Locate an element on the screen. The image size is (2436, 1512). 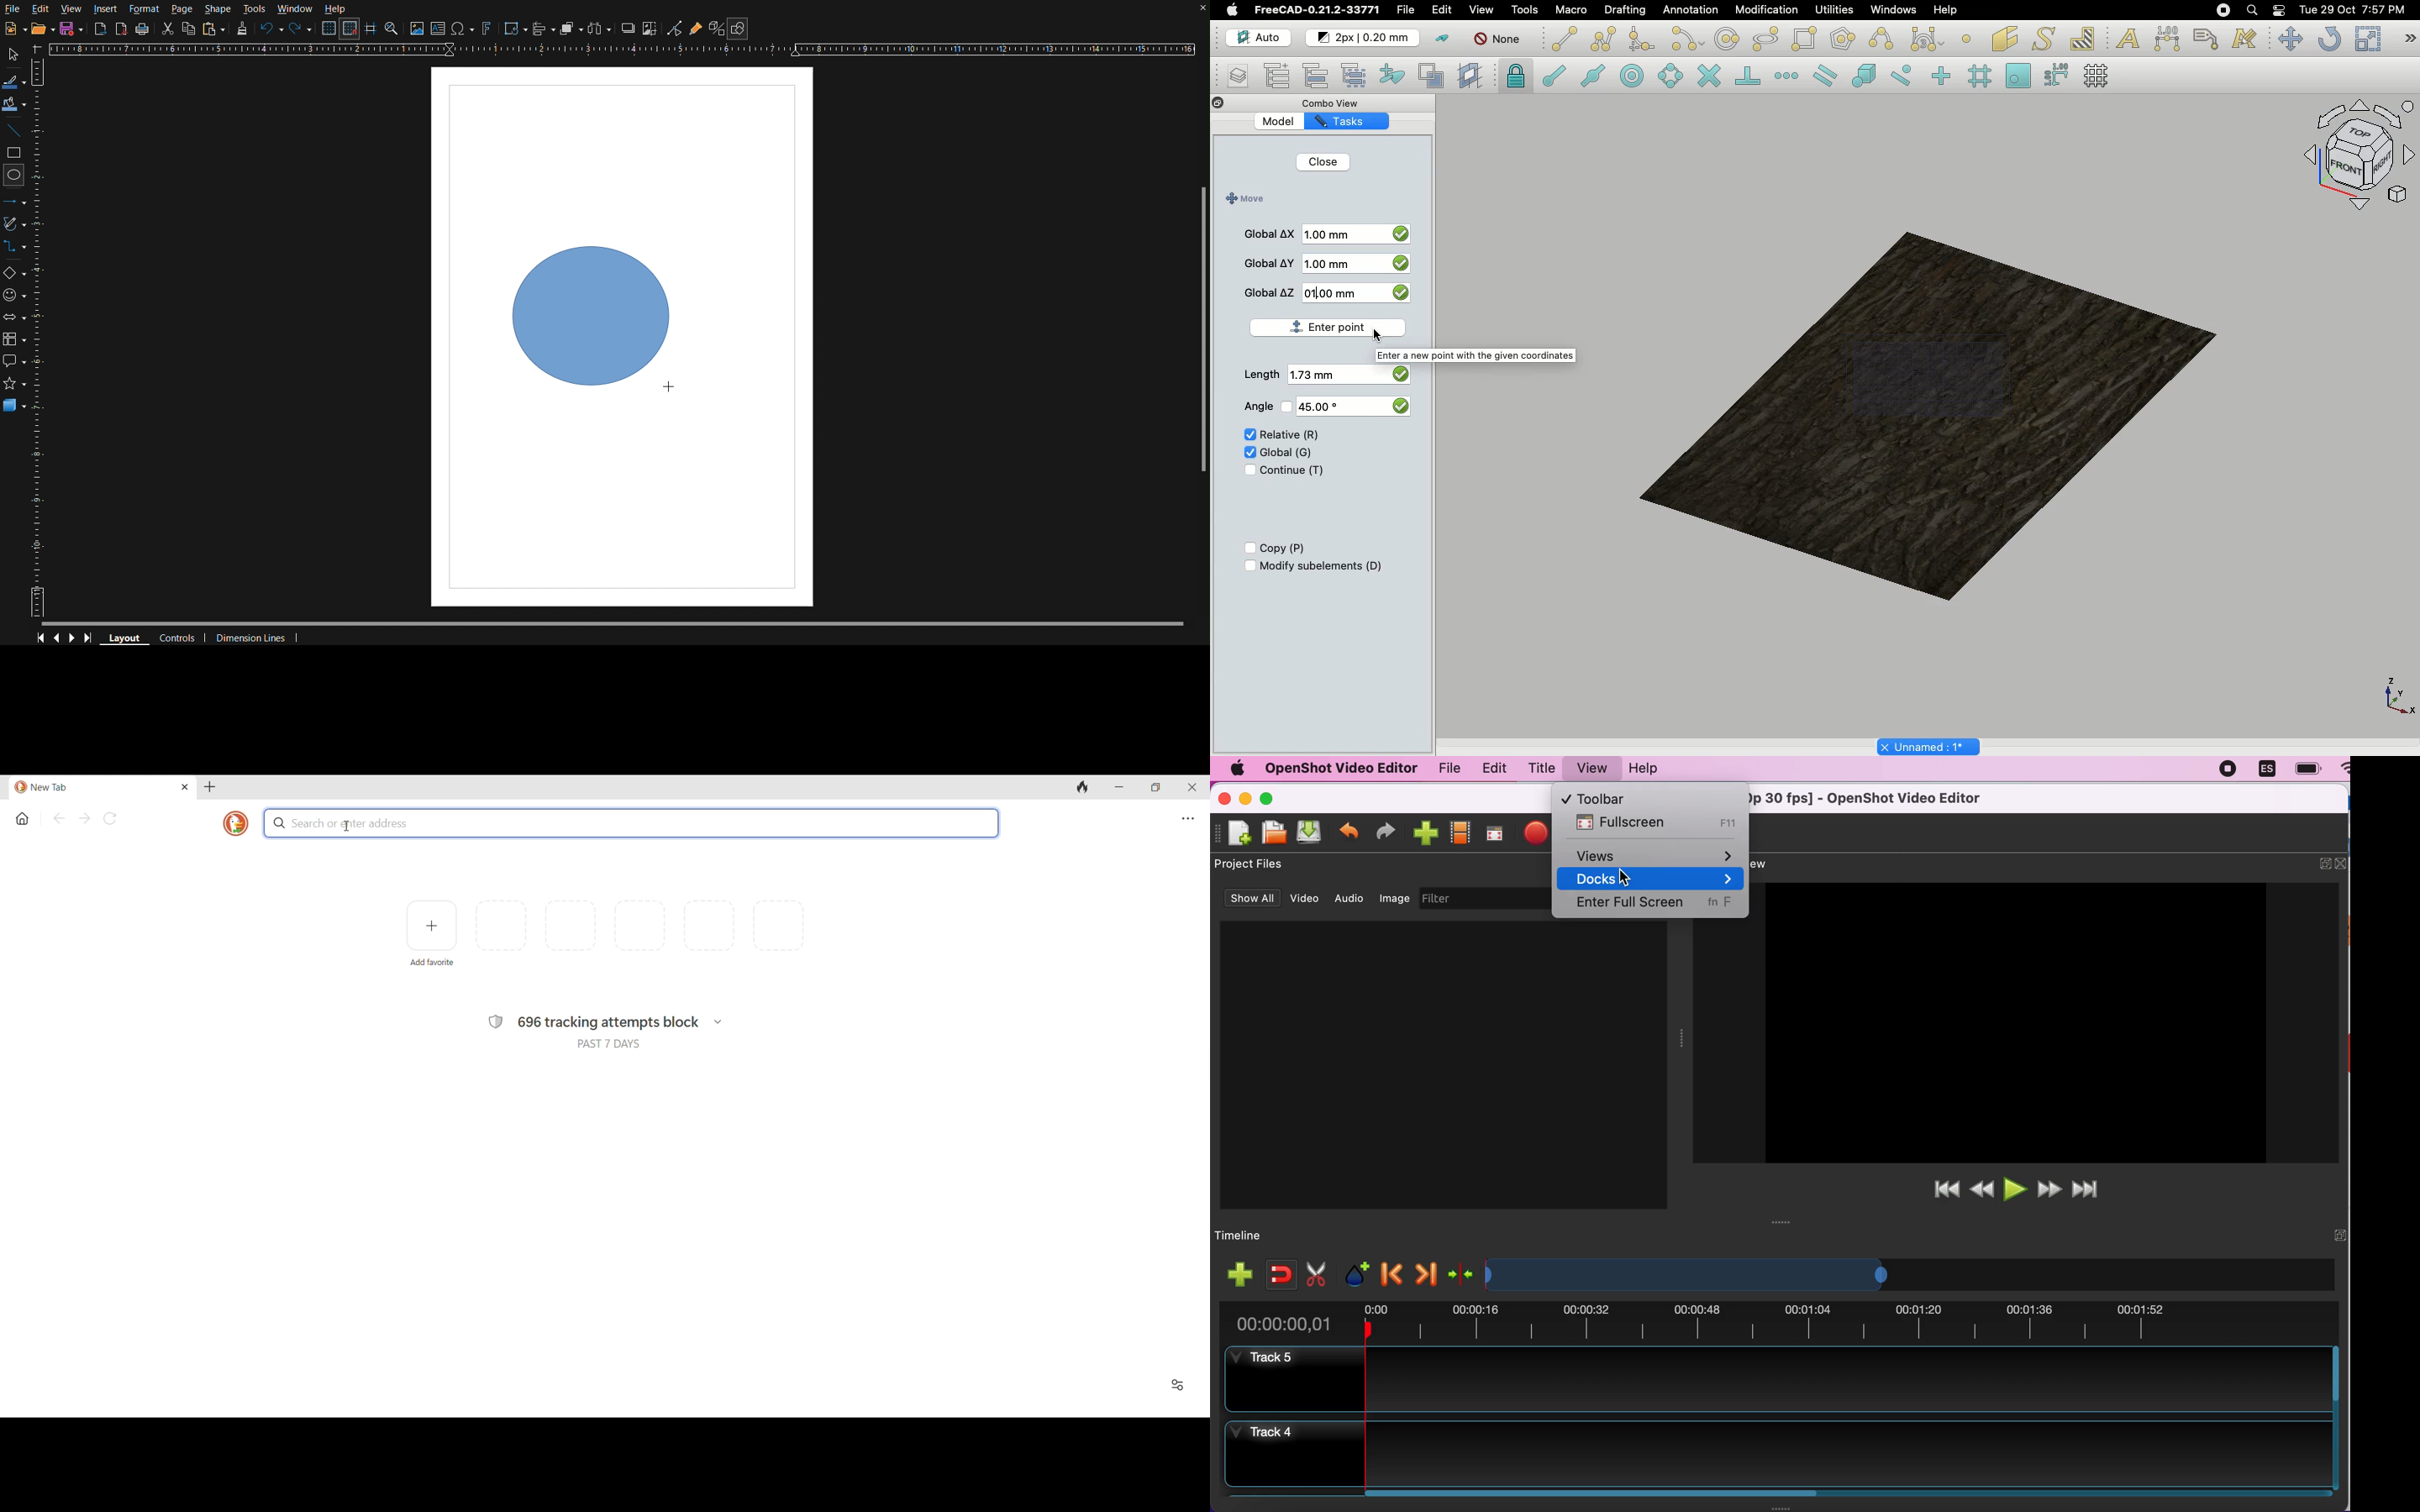
Basic Shapes is located at coordinates (14, 271).